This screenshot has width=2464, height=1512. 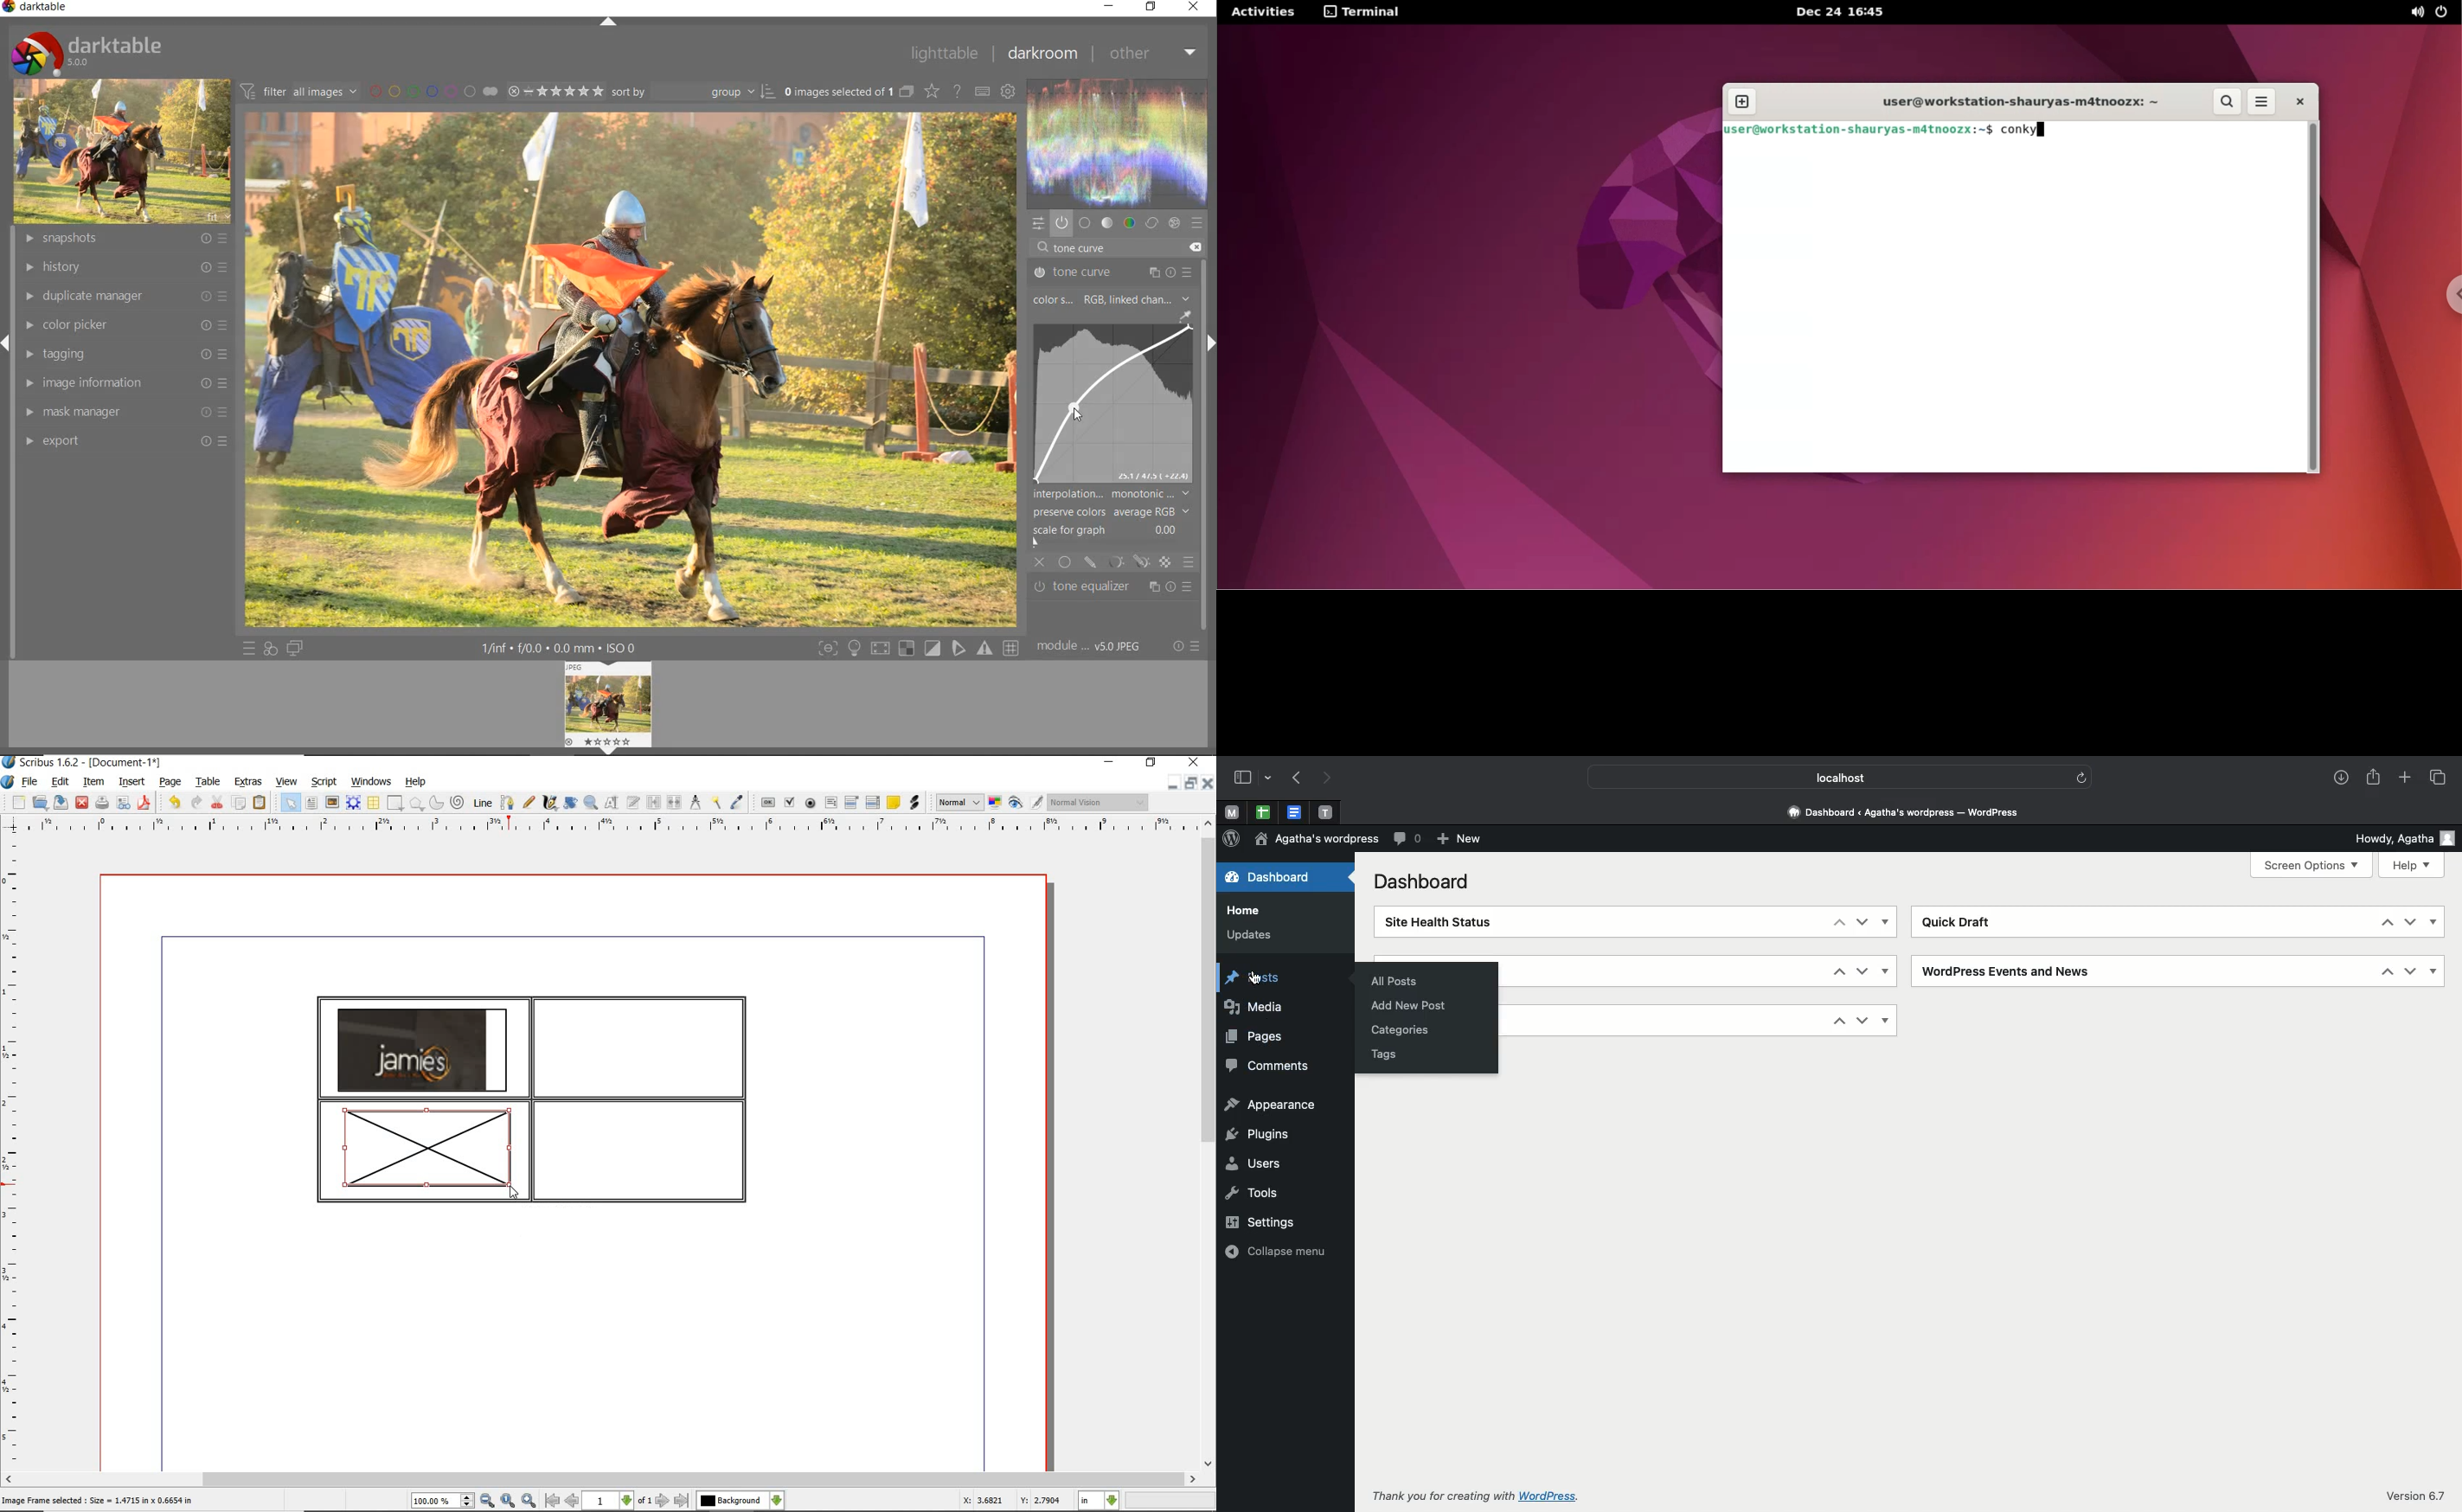 What do you see at coordinates (768, 802) in the screenshot?
I see `pdf push button` at bounding box center [768, 802].